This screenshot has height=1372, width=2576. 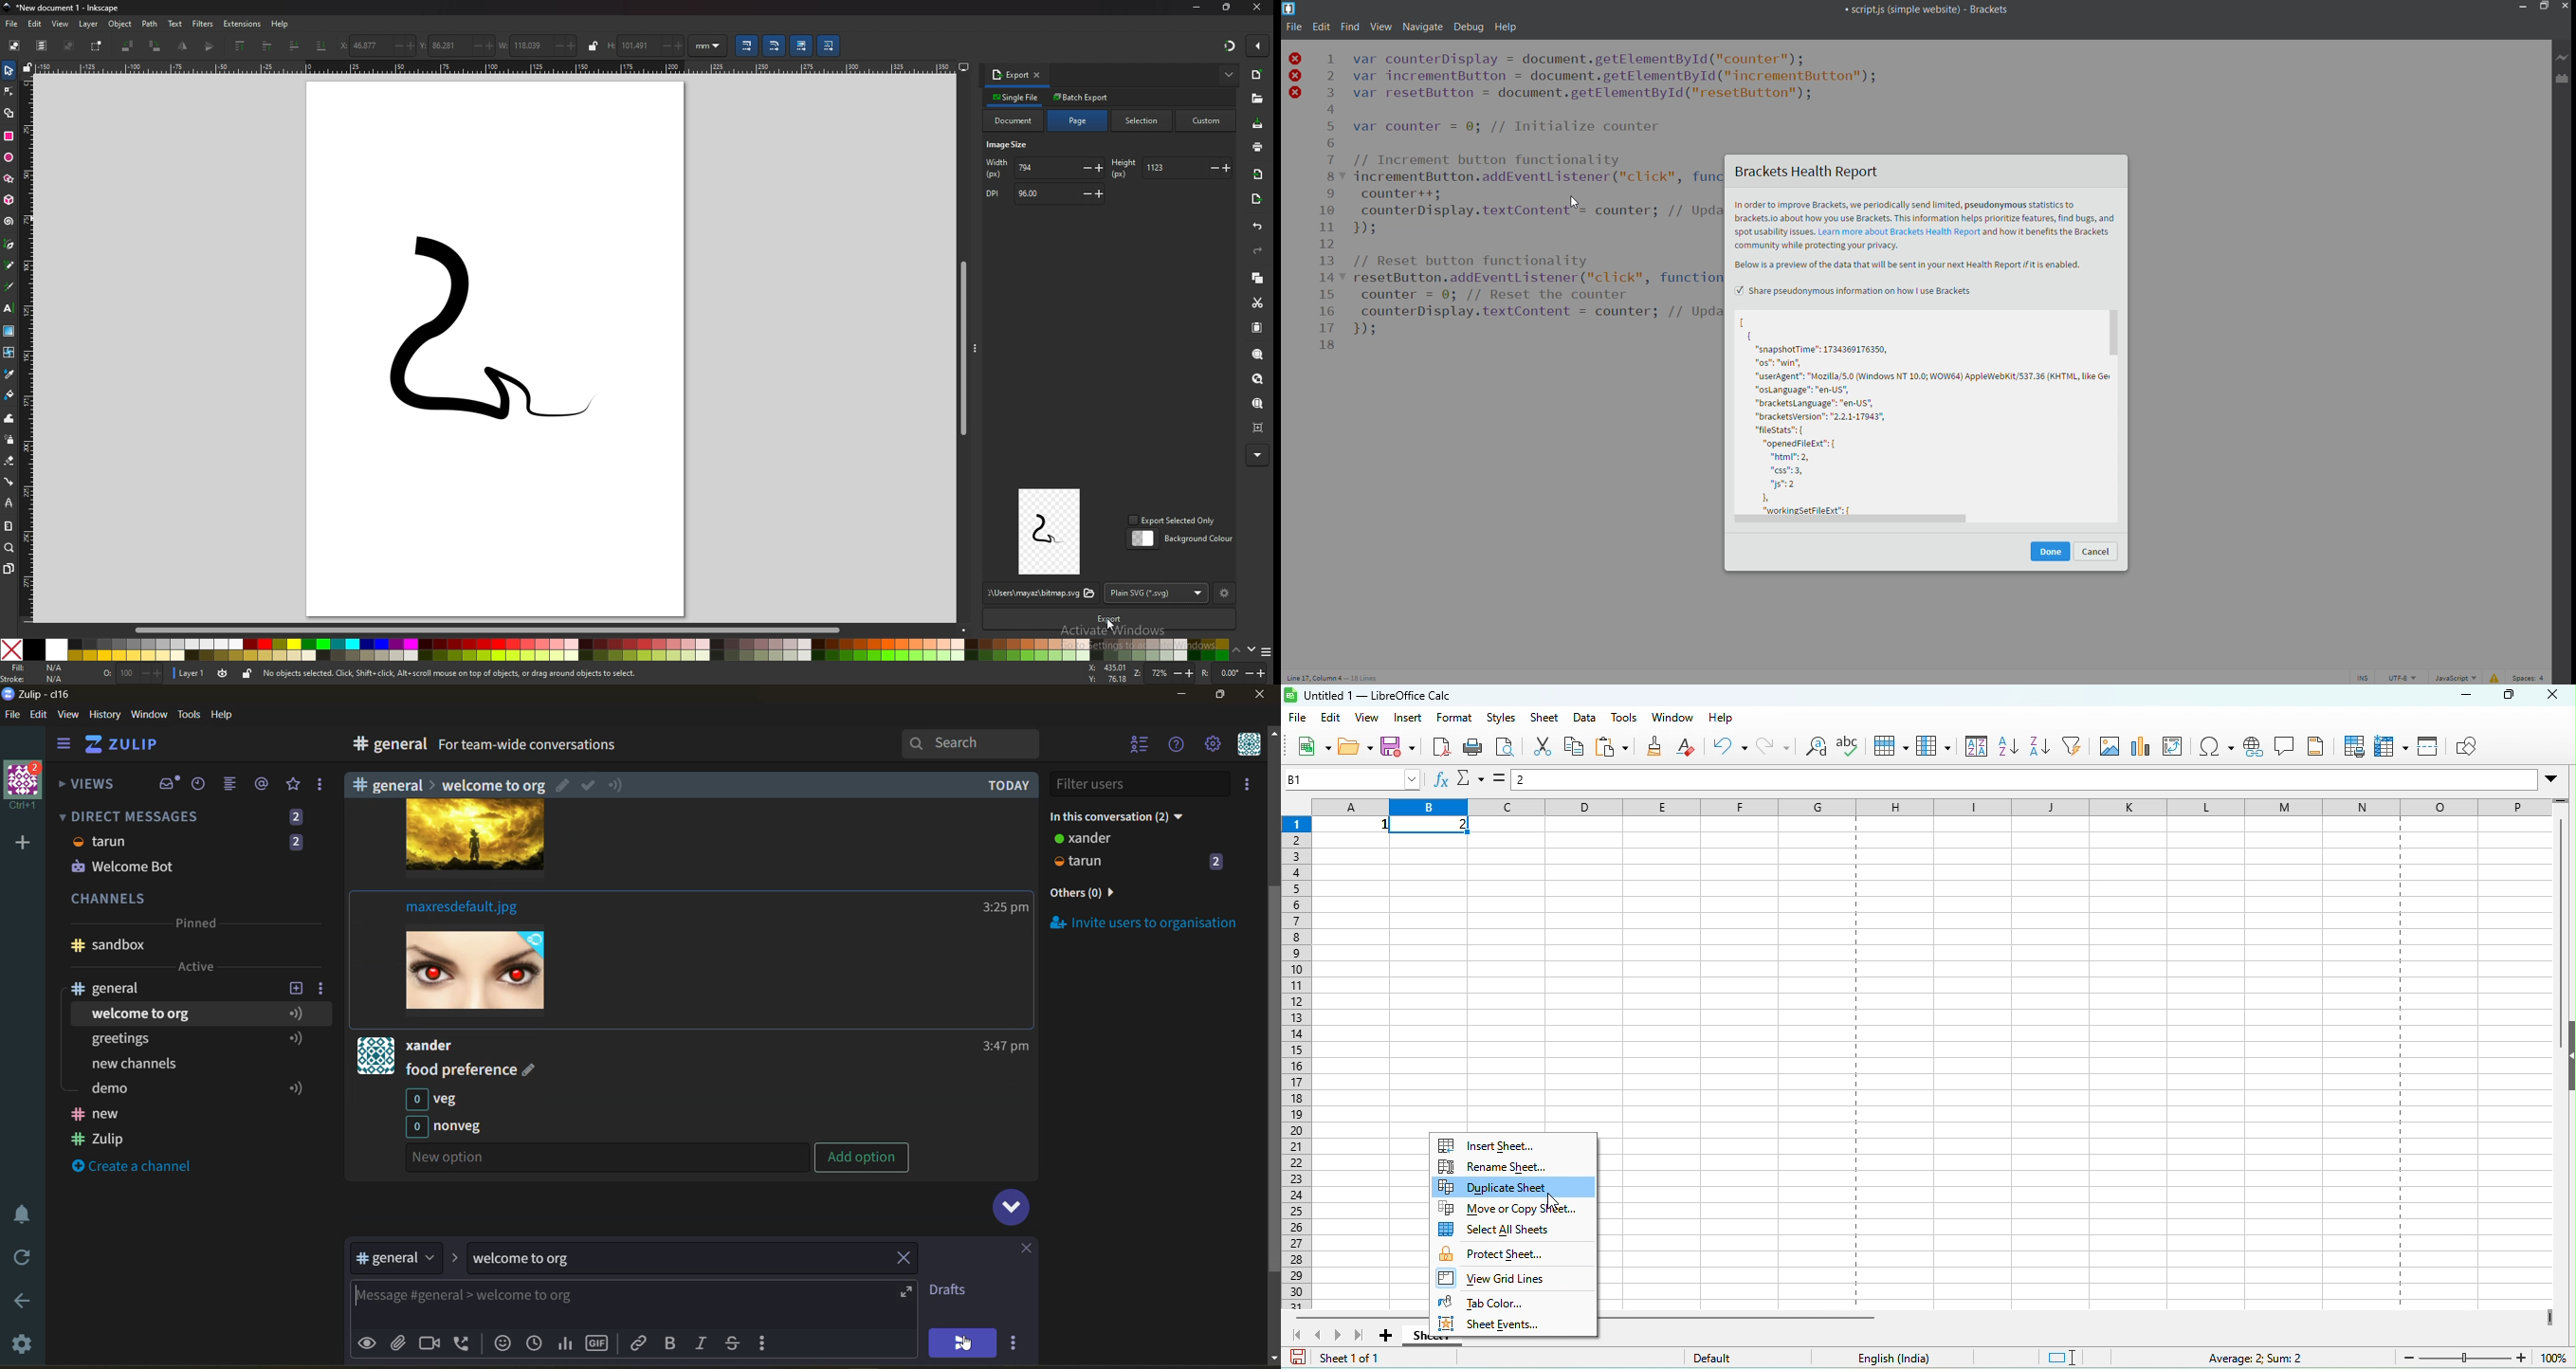 What do you see at coordinates (1227, 7) in the screenshot?
I see `resize` at bounding box center [1227, 7].